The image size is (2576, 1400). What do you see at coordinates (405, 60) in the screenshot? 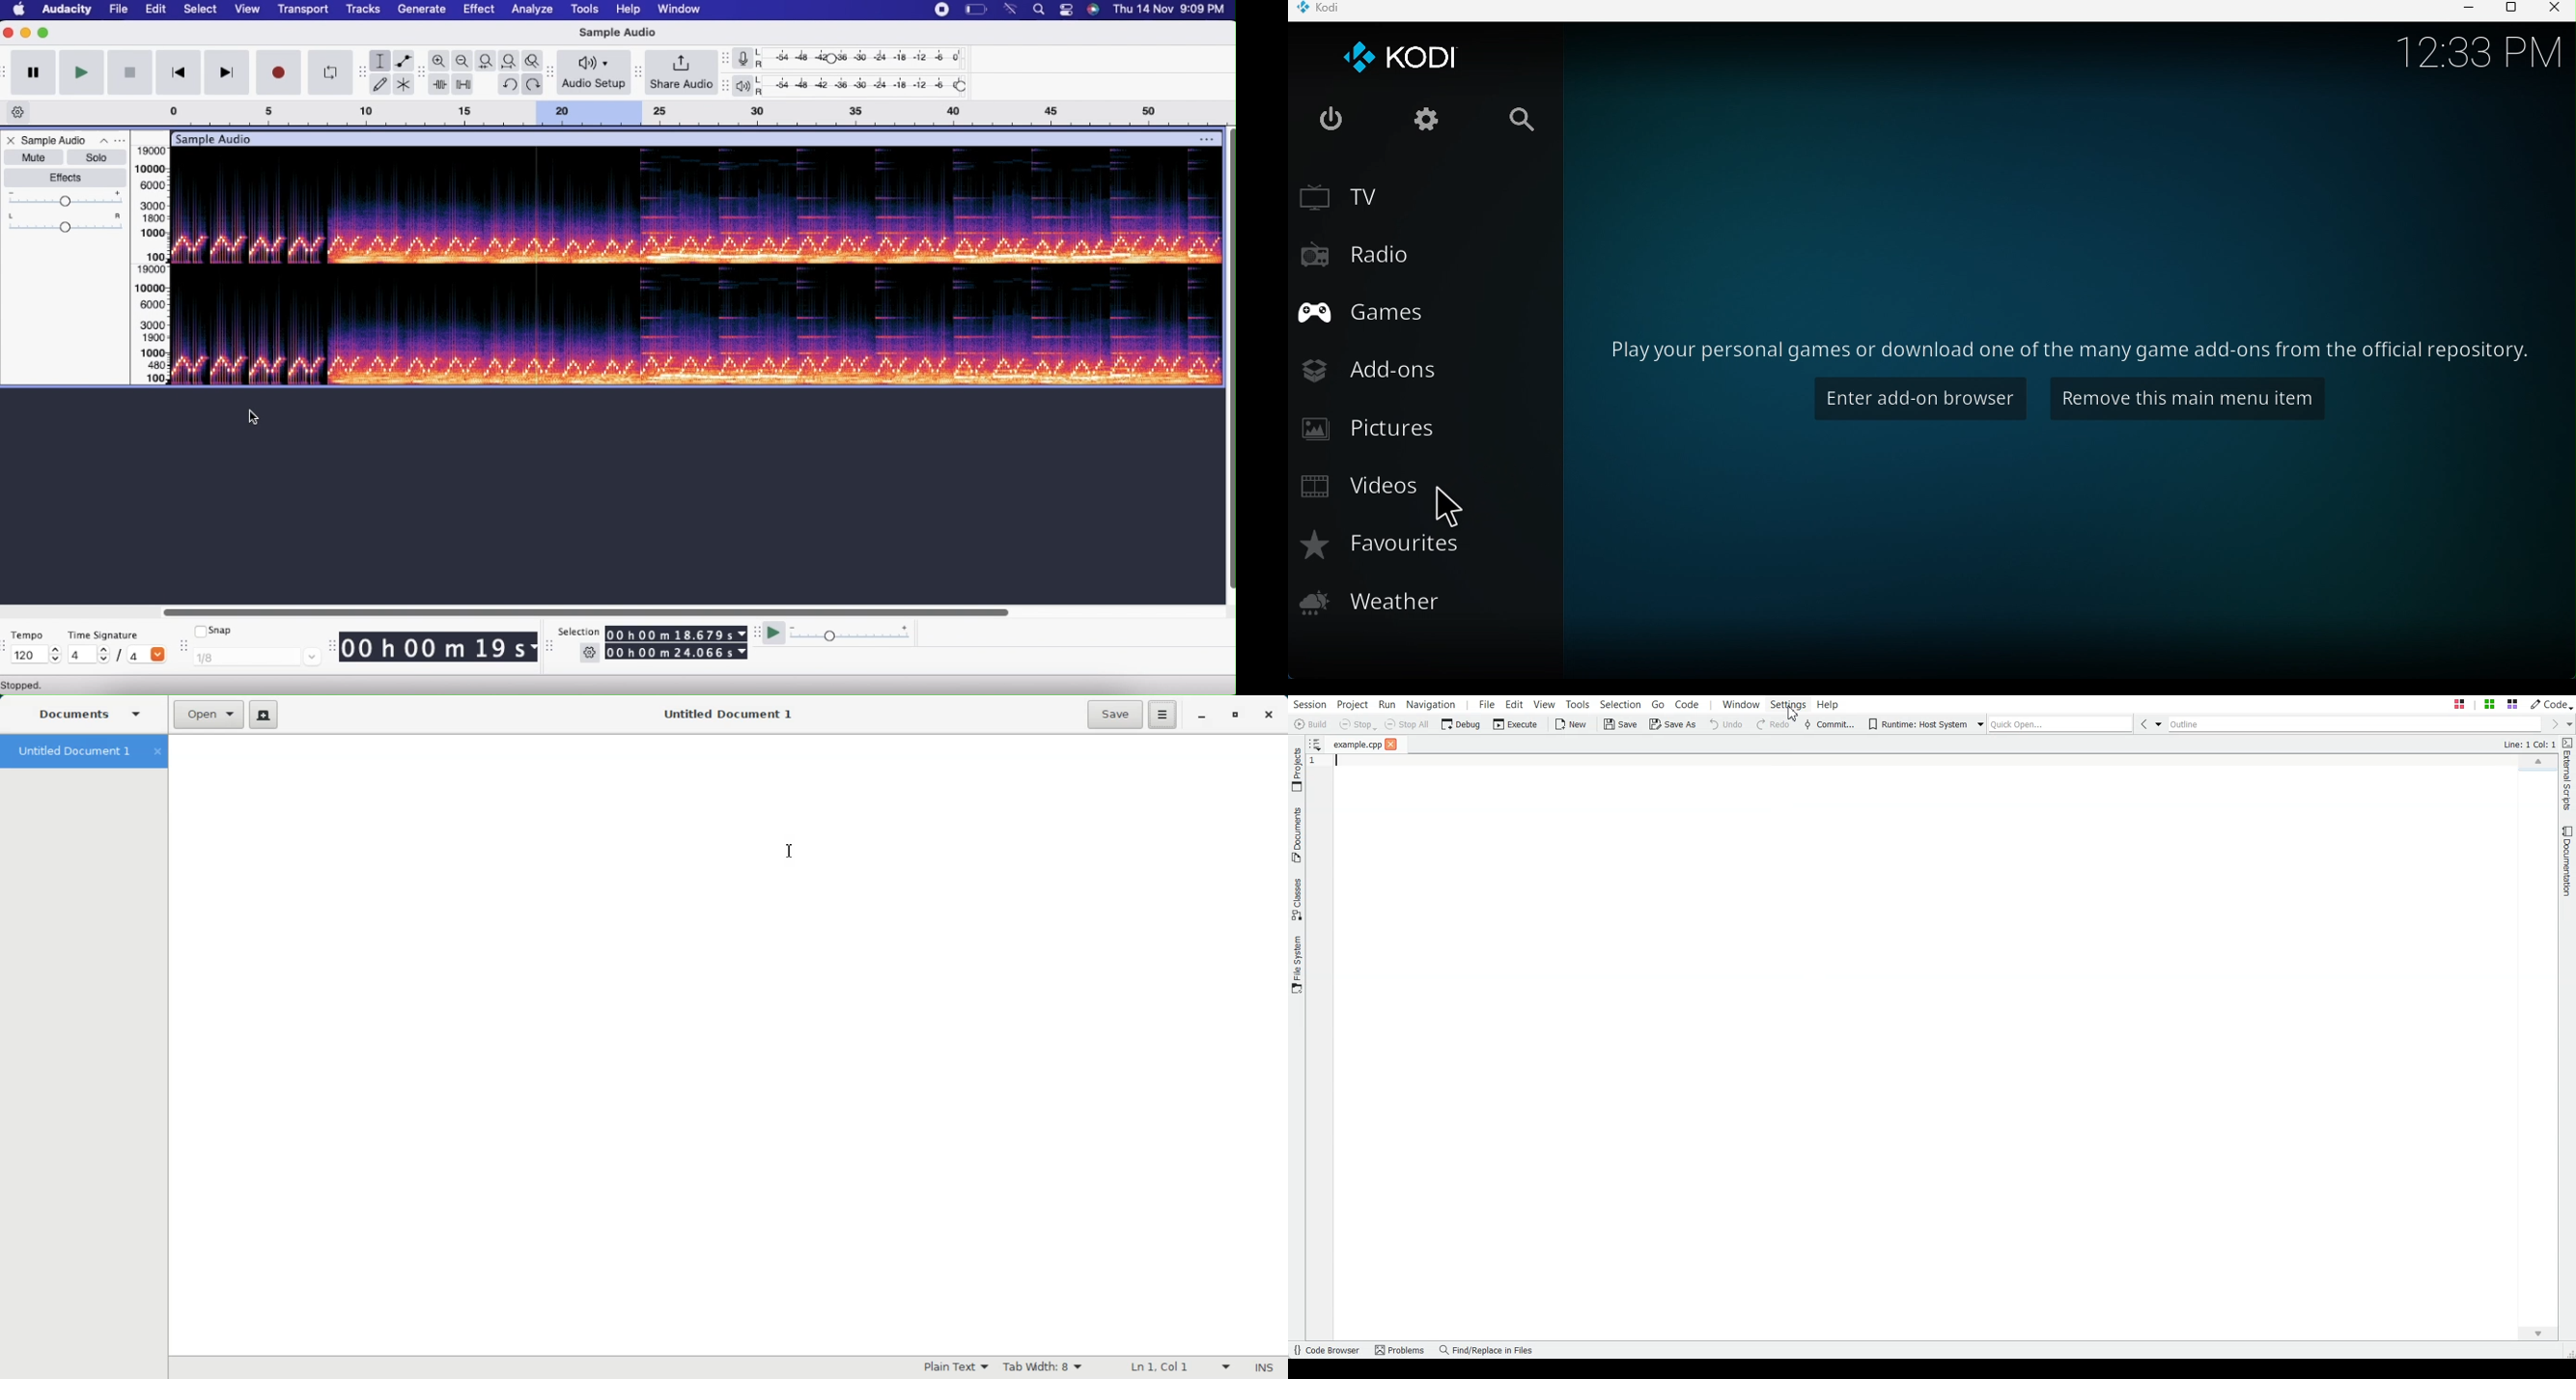
I see `Envelope tool` at bounding box center [405, 60].